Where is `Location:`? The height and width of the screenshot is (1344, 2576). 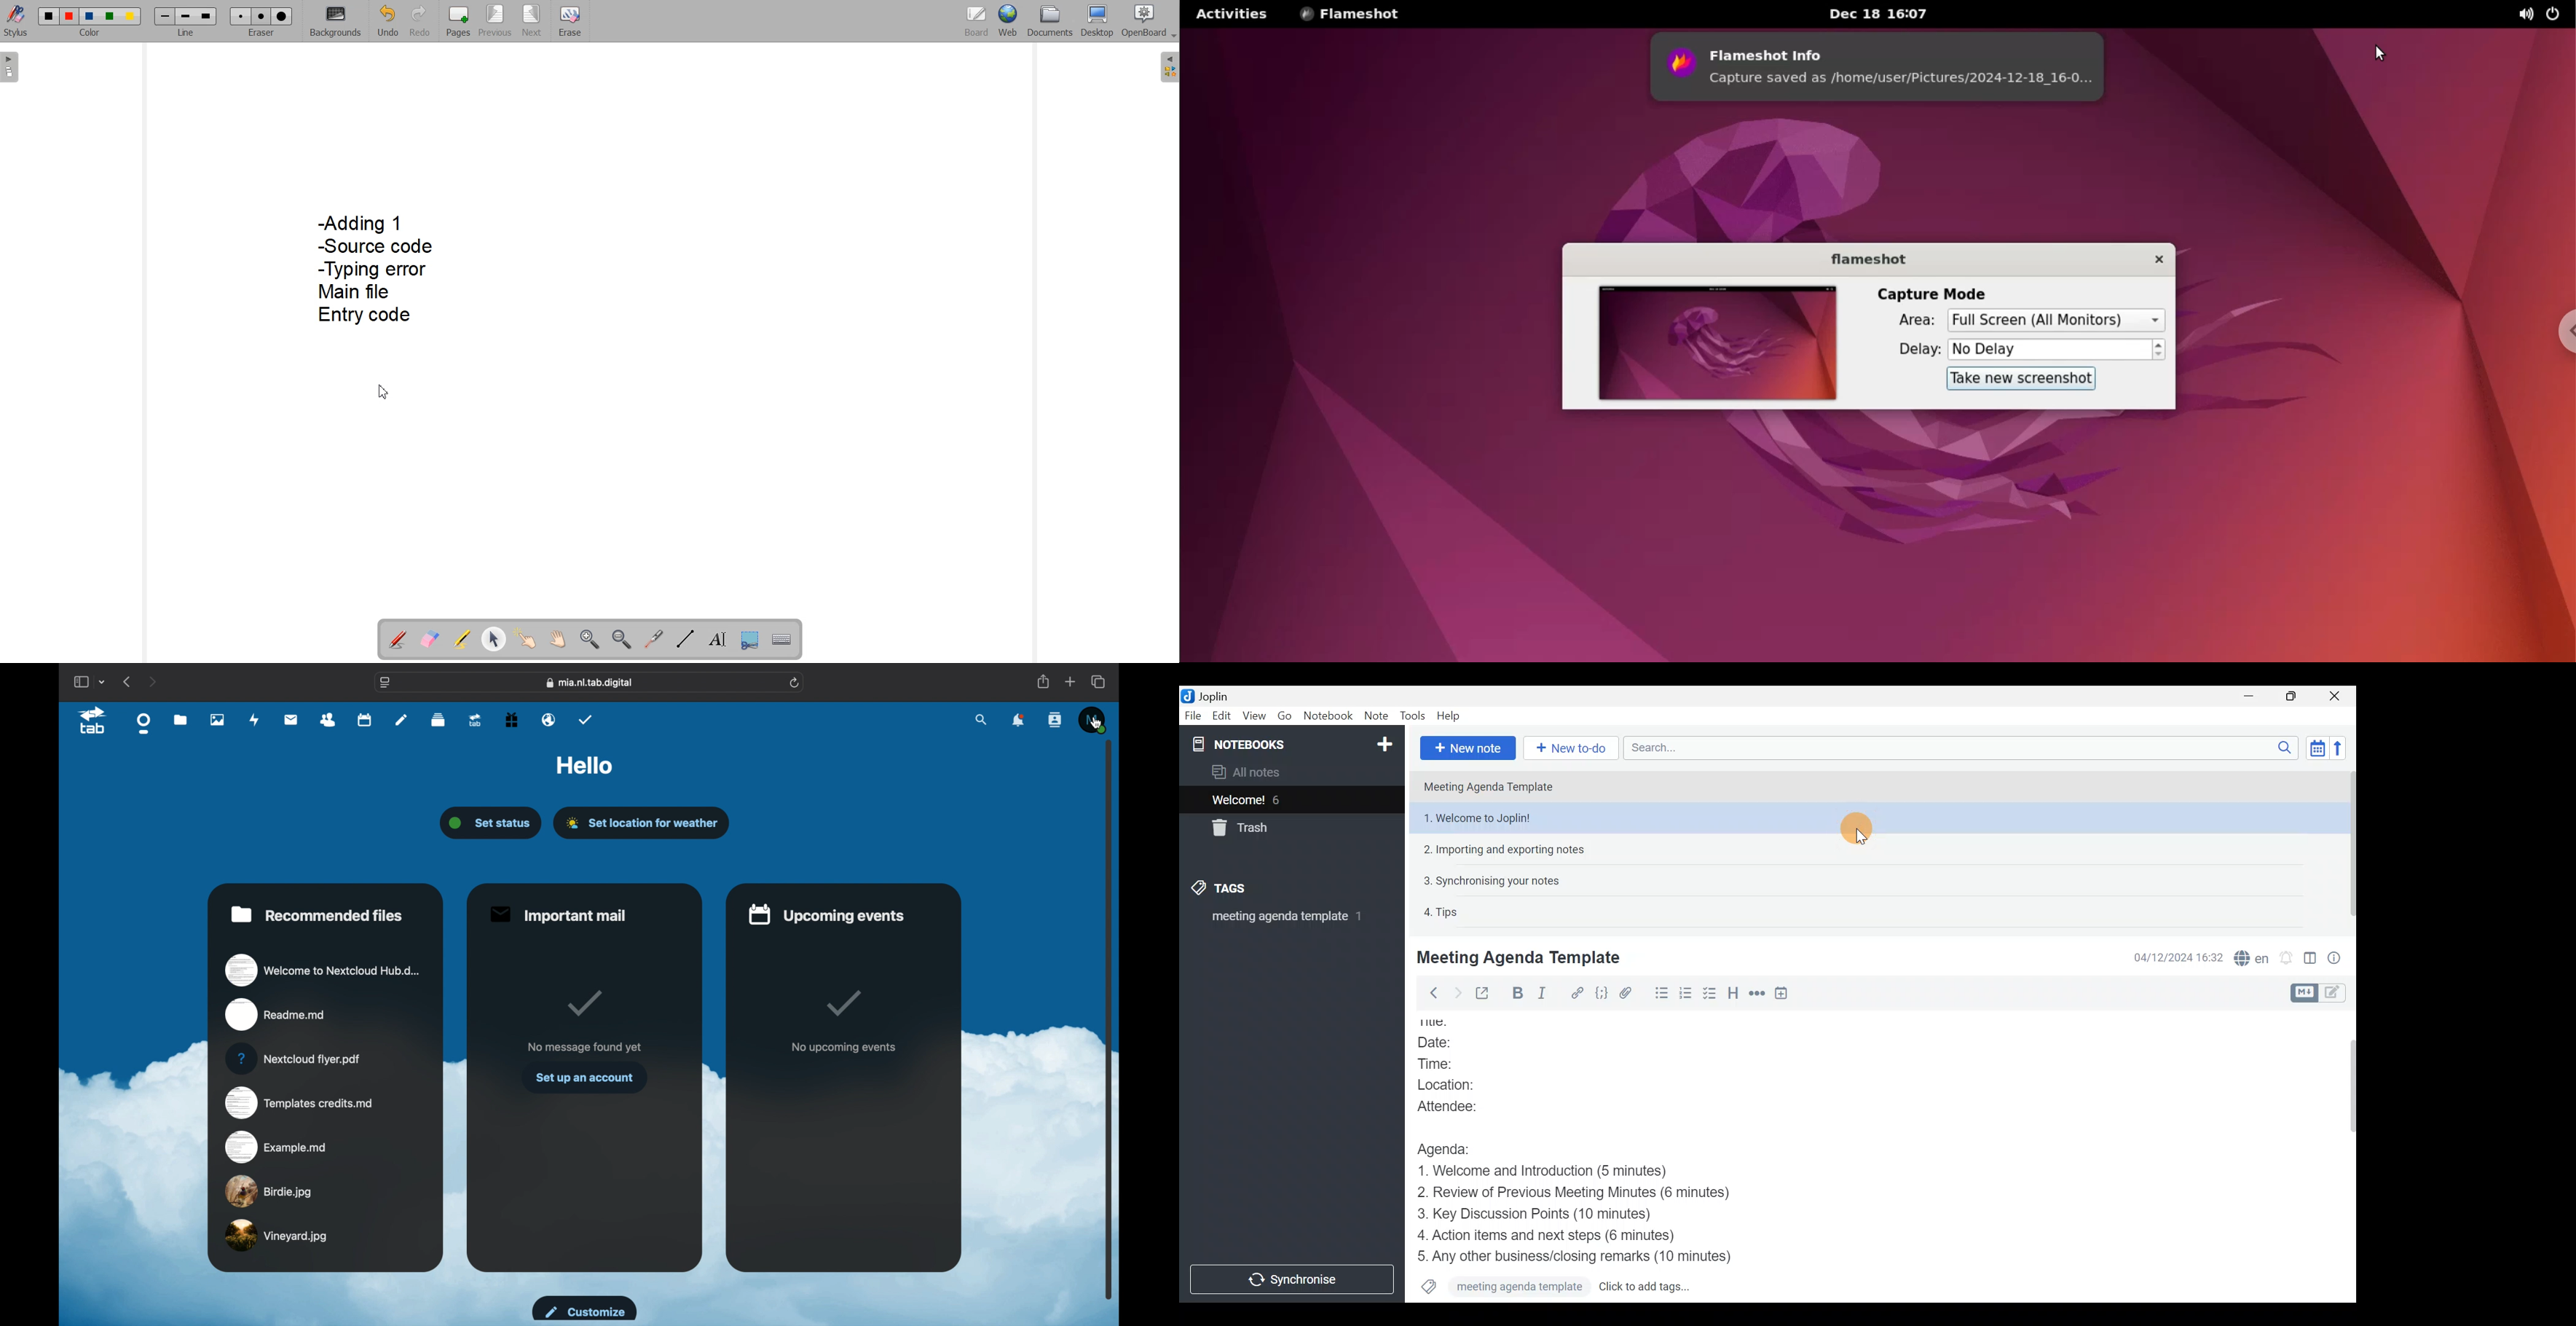 Location: is located at coordinates (1461, 1085).